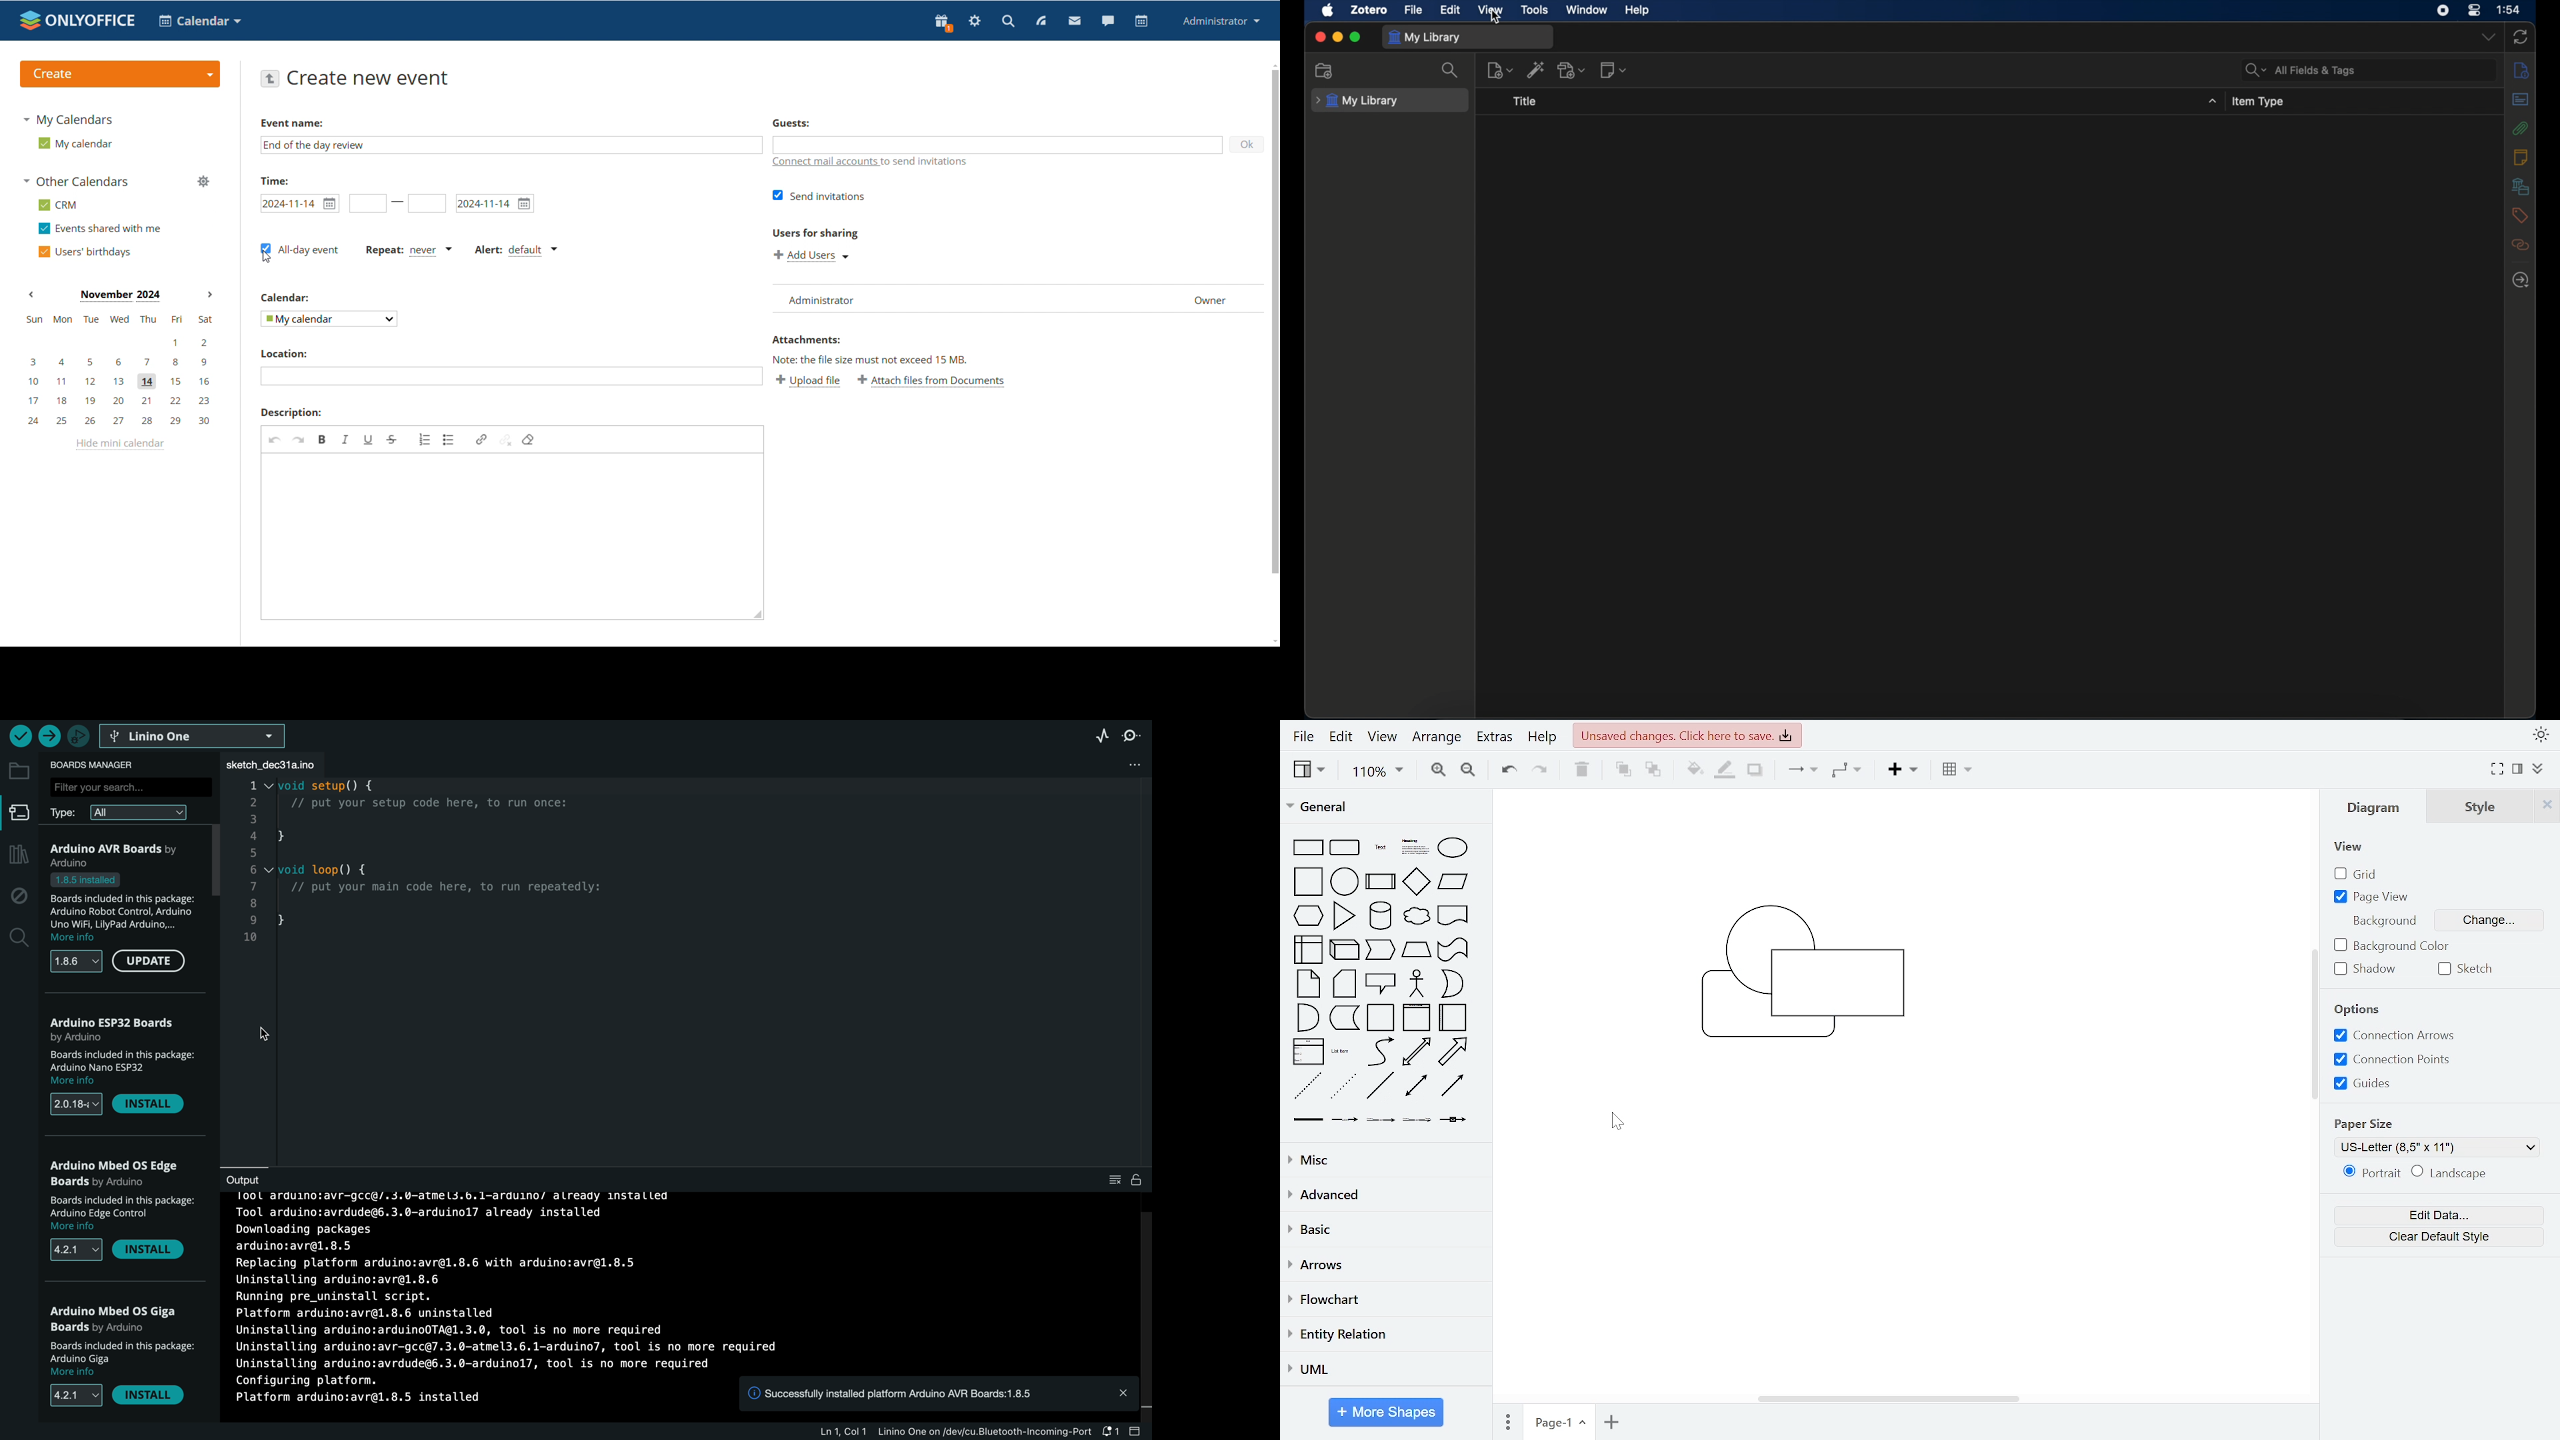  What do you see at coordinates (815, 233) in the screenshot?
I see `users for sharing` at bounding box center [815, 233].